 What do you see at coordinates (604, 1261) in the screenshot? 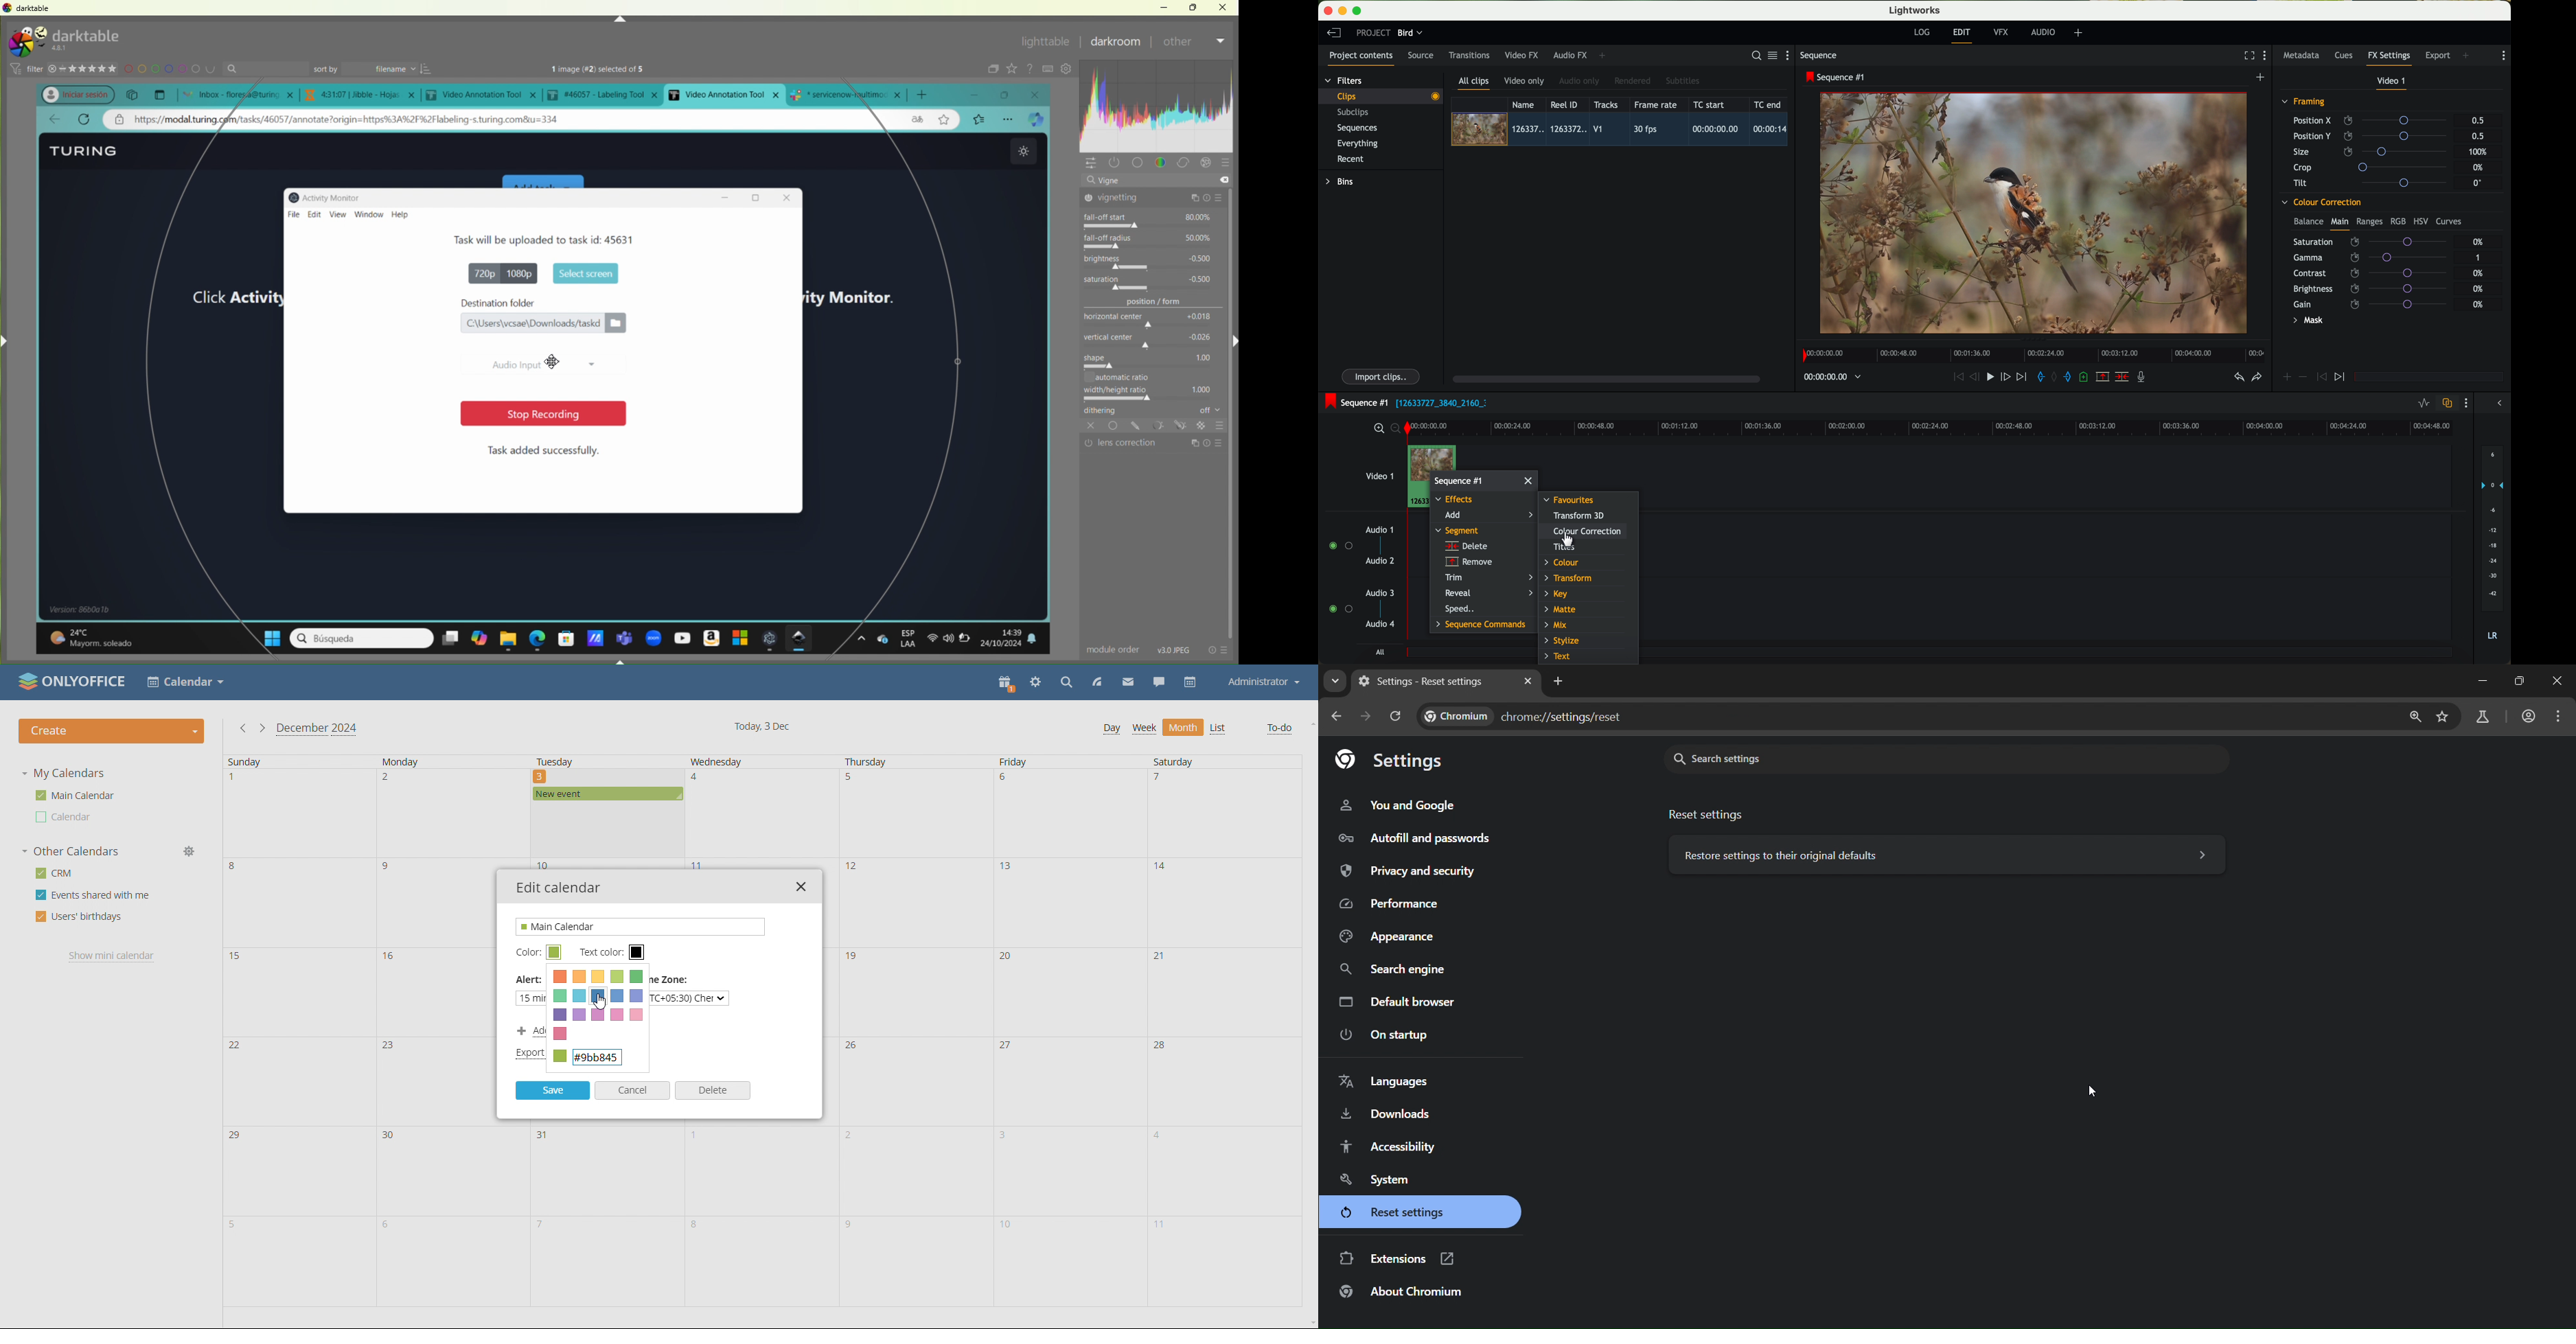
I see `date` at bounding box center [604, 1261].